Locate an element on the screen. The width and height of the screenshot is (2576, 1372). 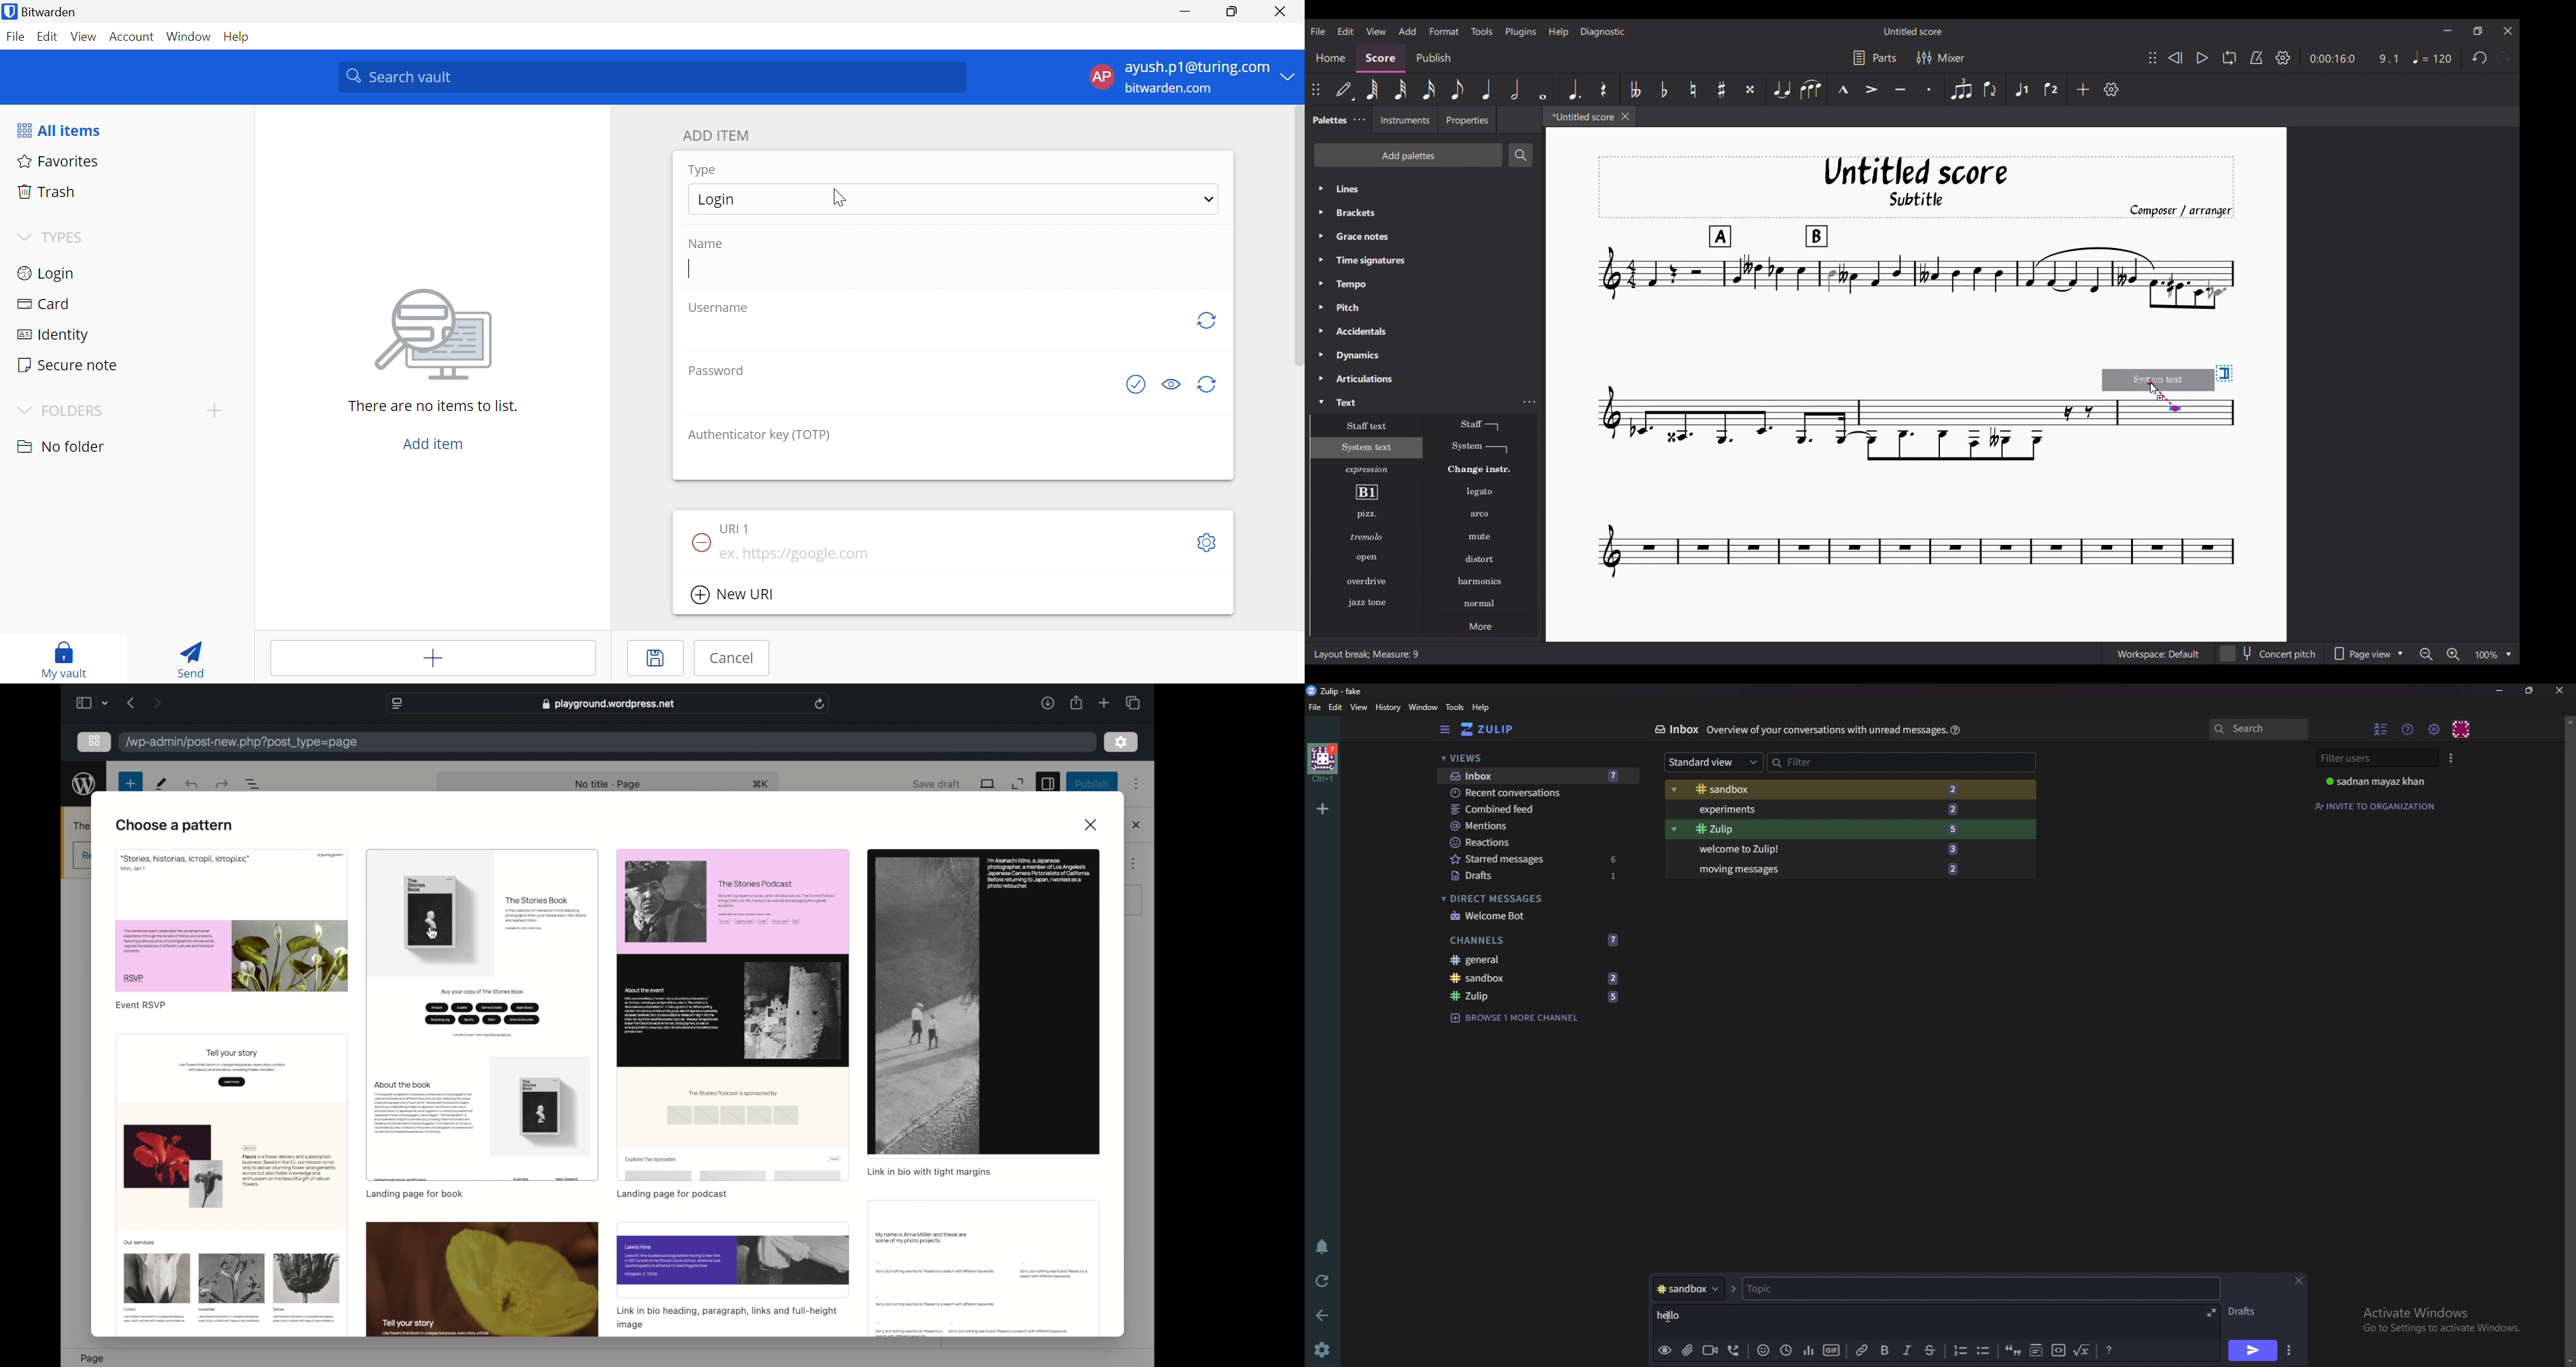
Channels 7 is located at coordinates (1534, 940).